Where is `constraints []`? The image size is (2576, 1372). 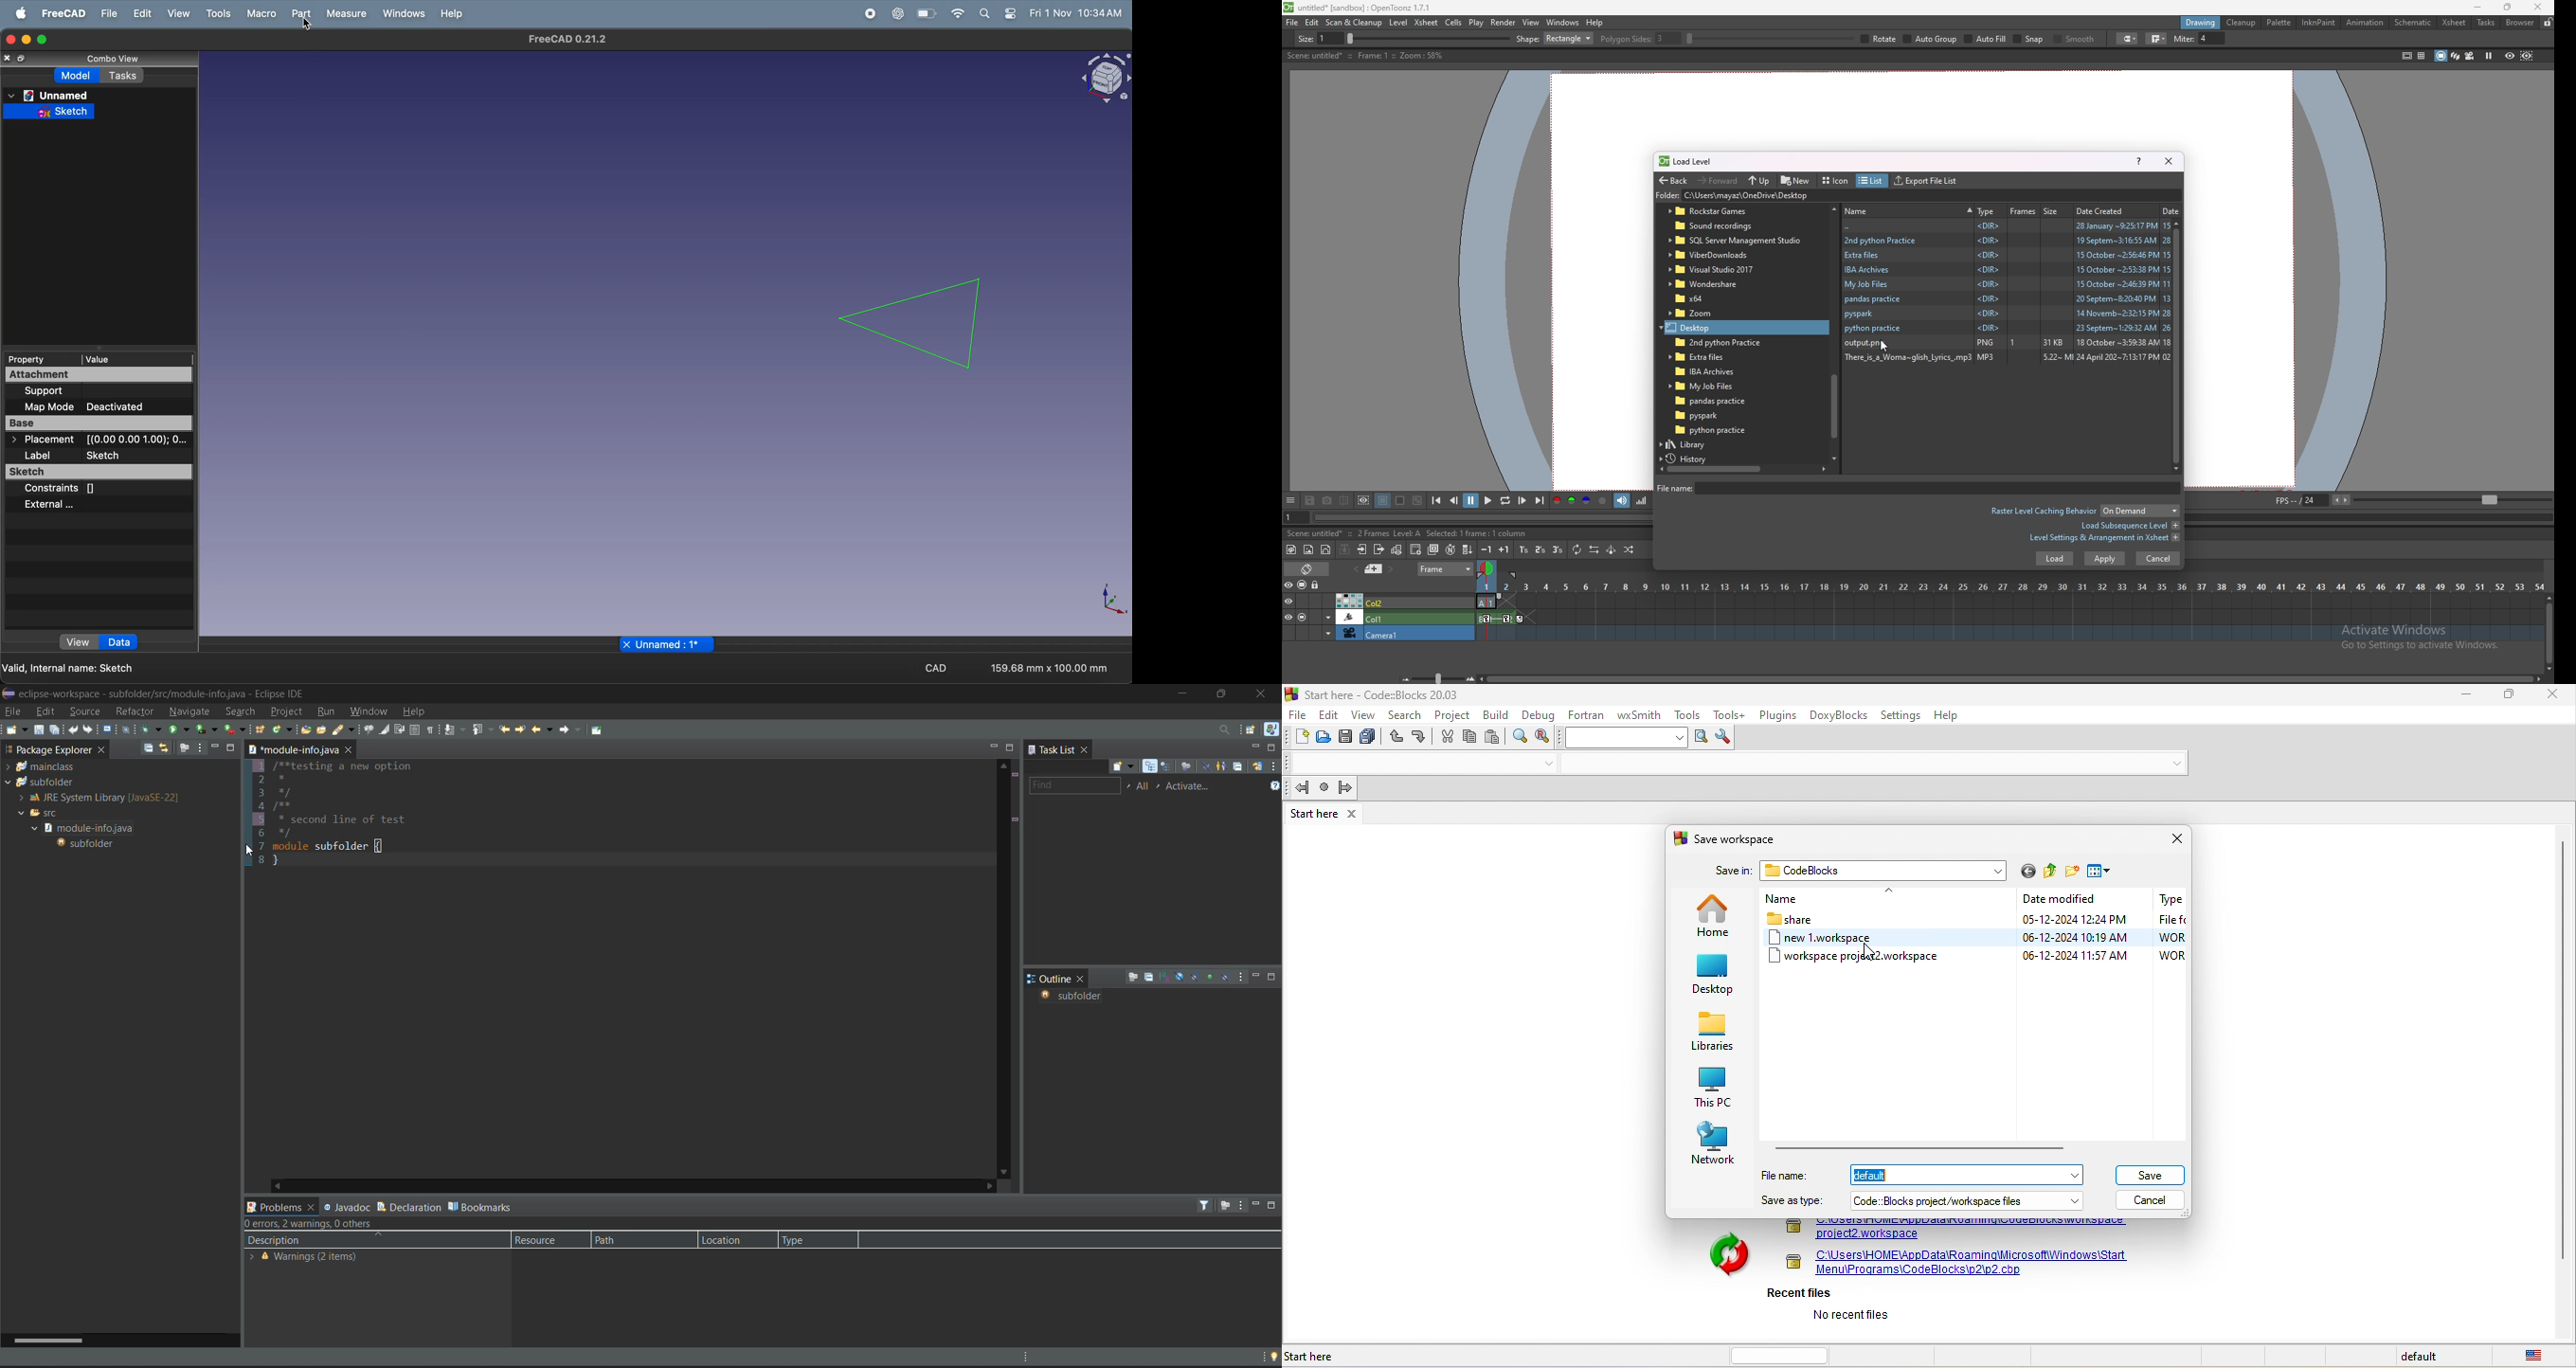 constraints [] is located at coordinates (88, 489).